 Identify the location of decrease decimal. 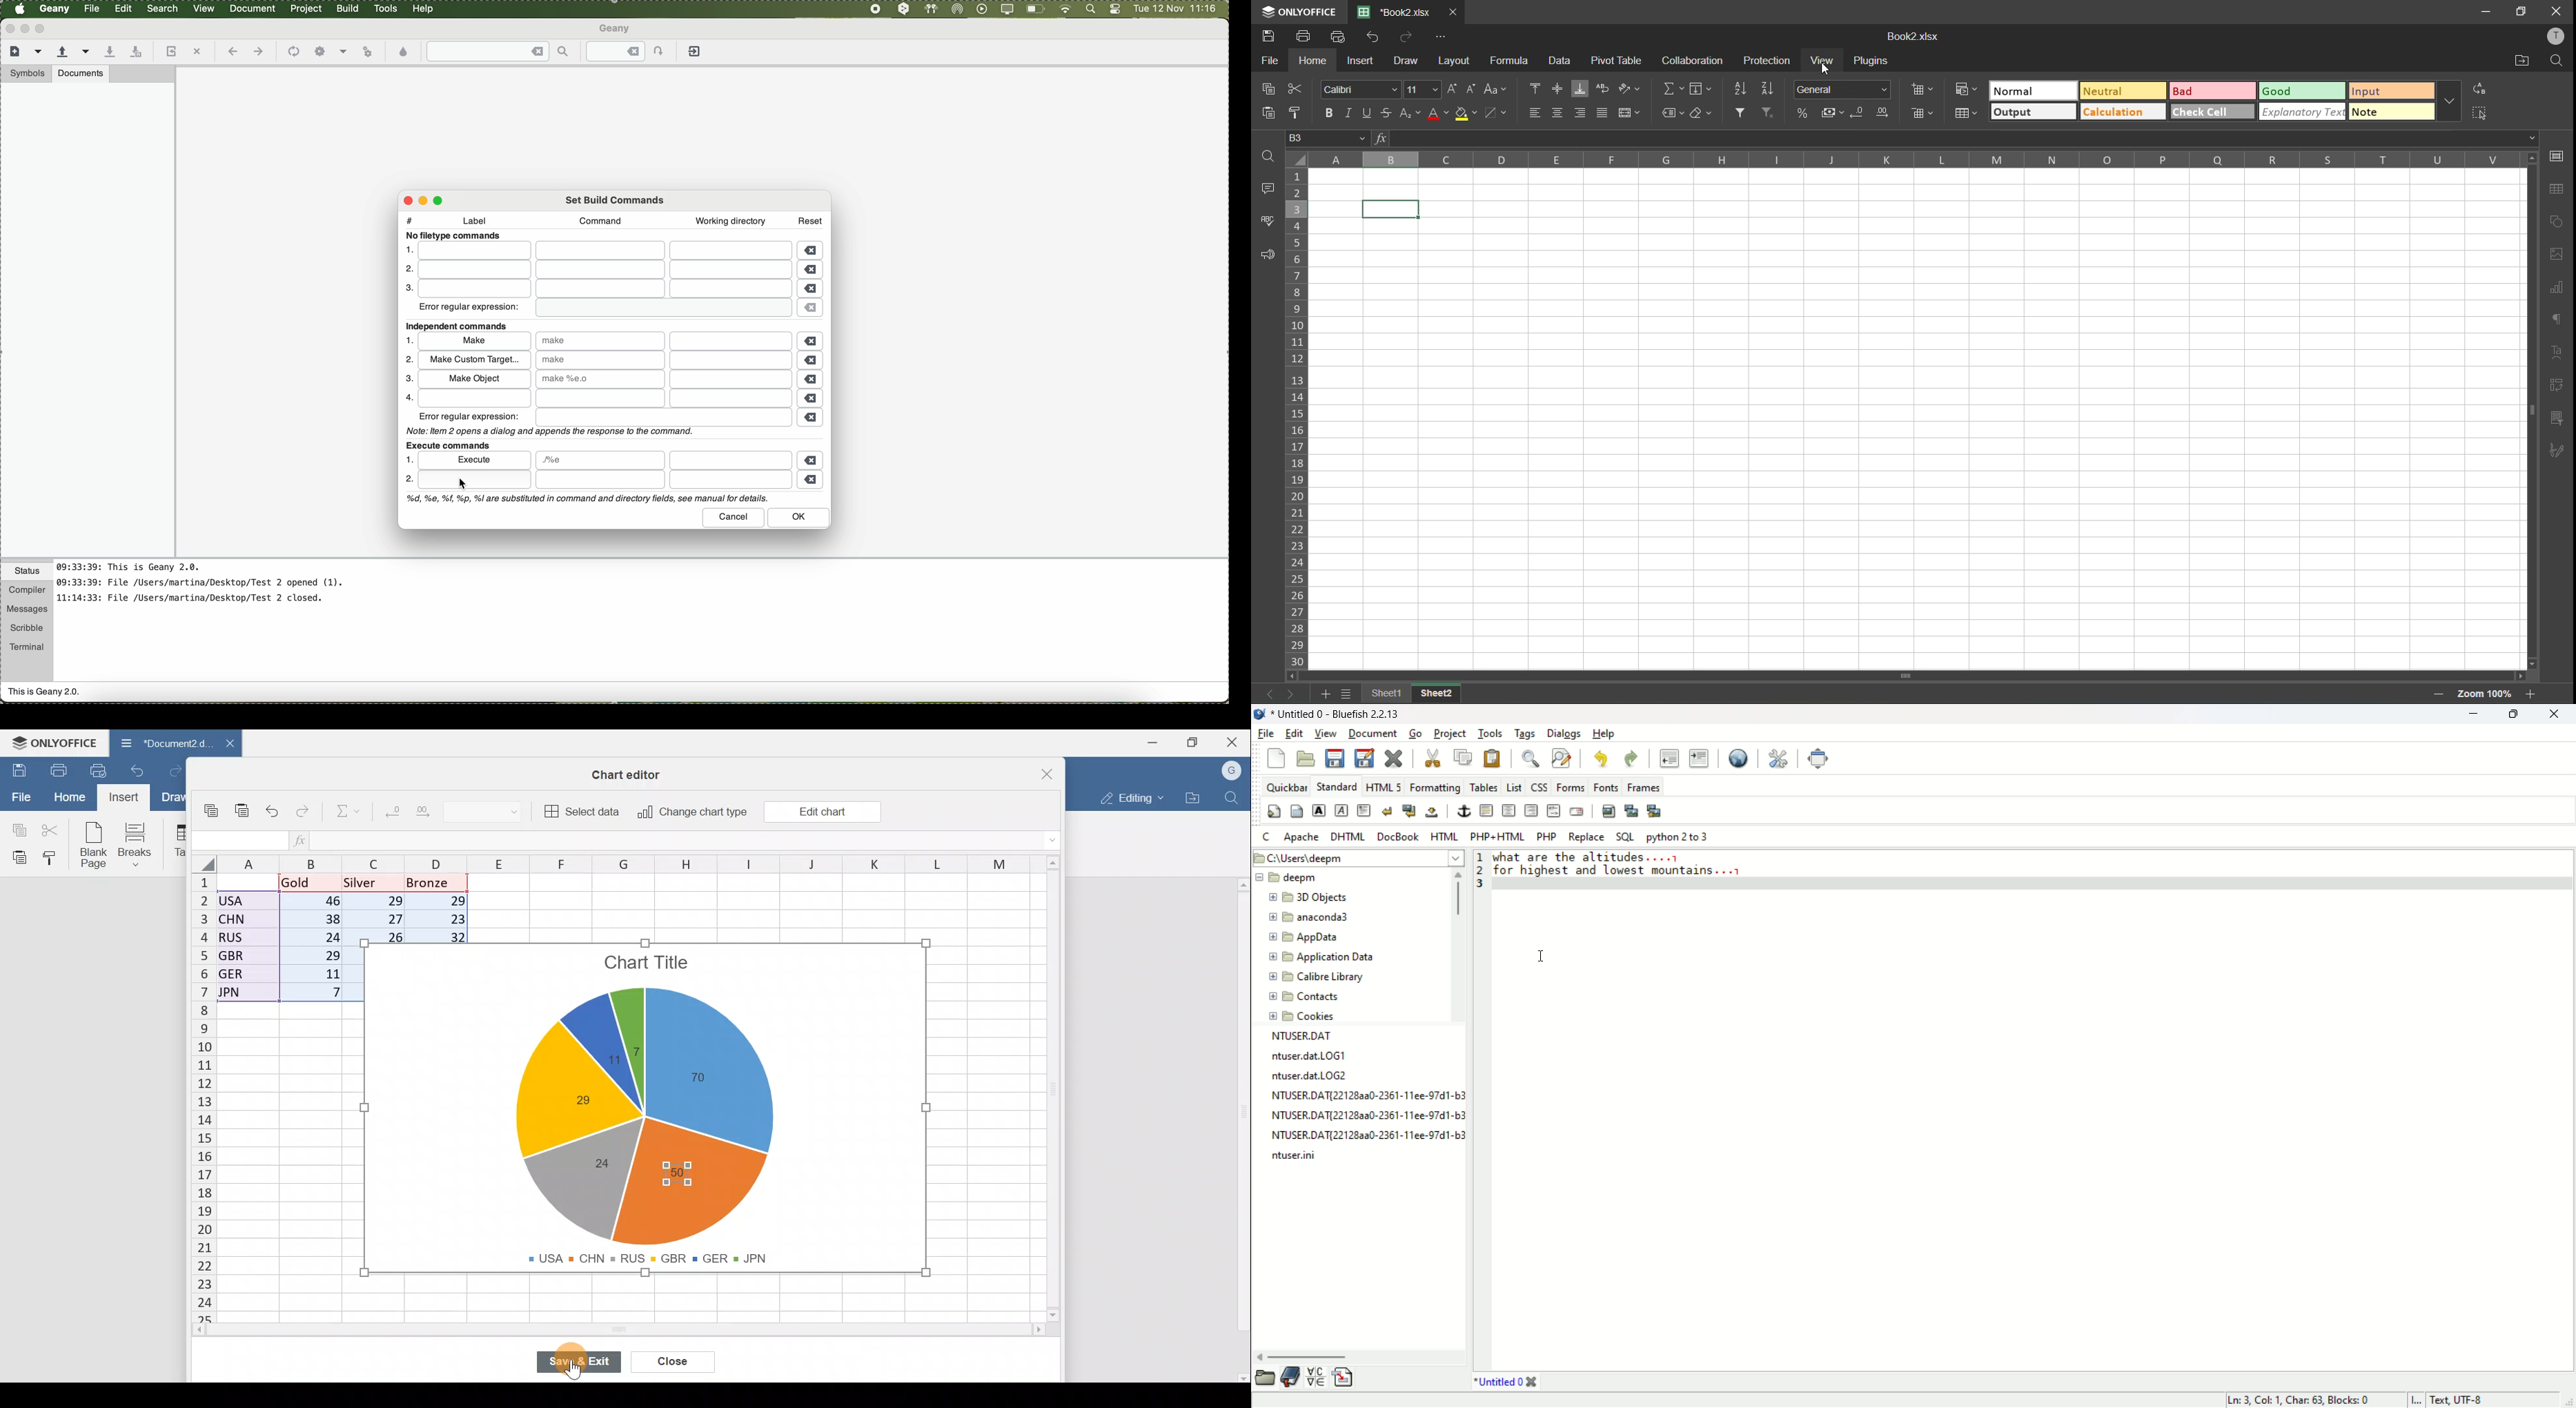
(1859, 114).